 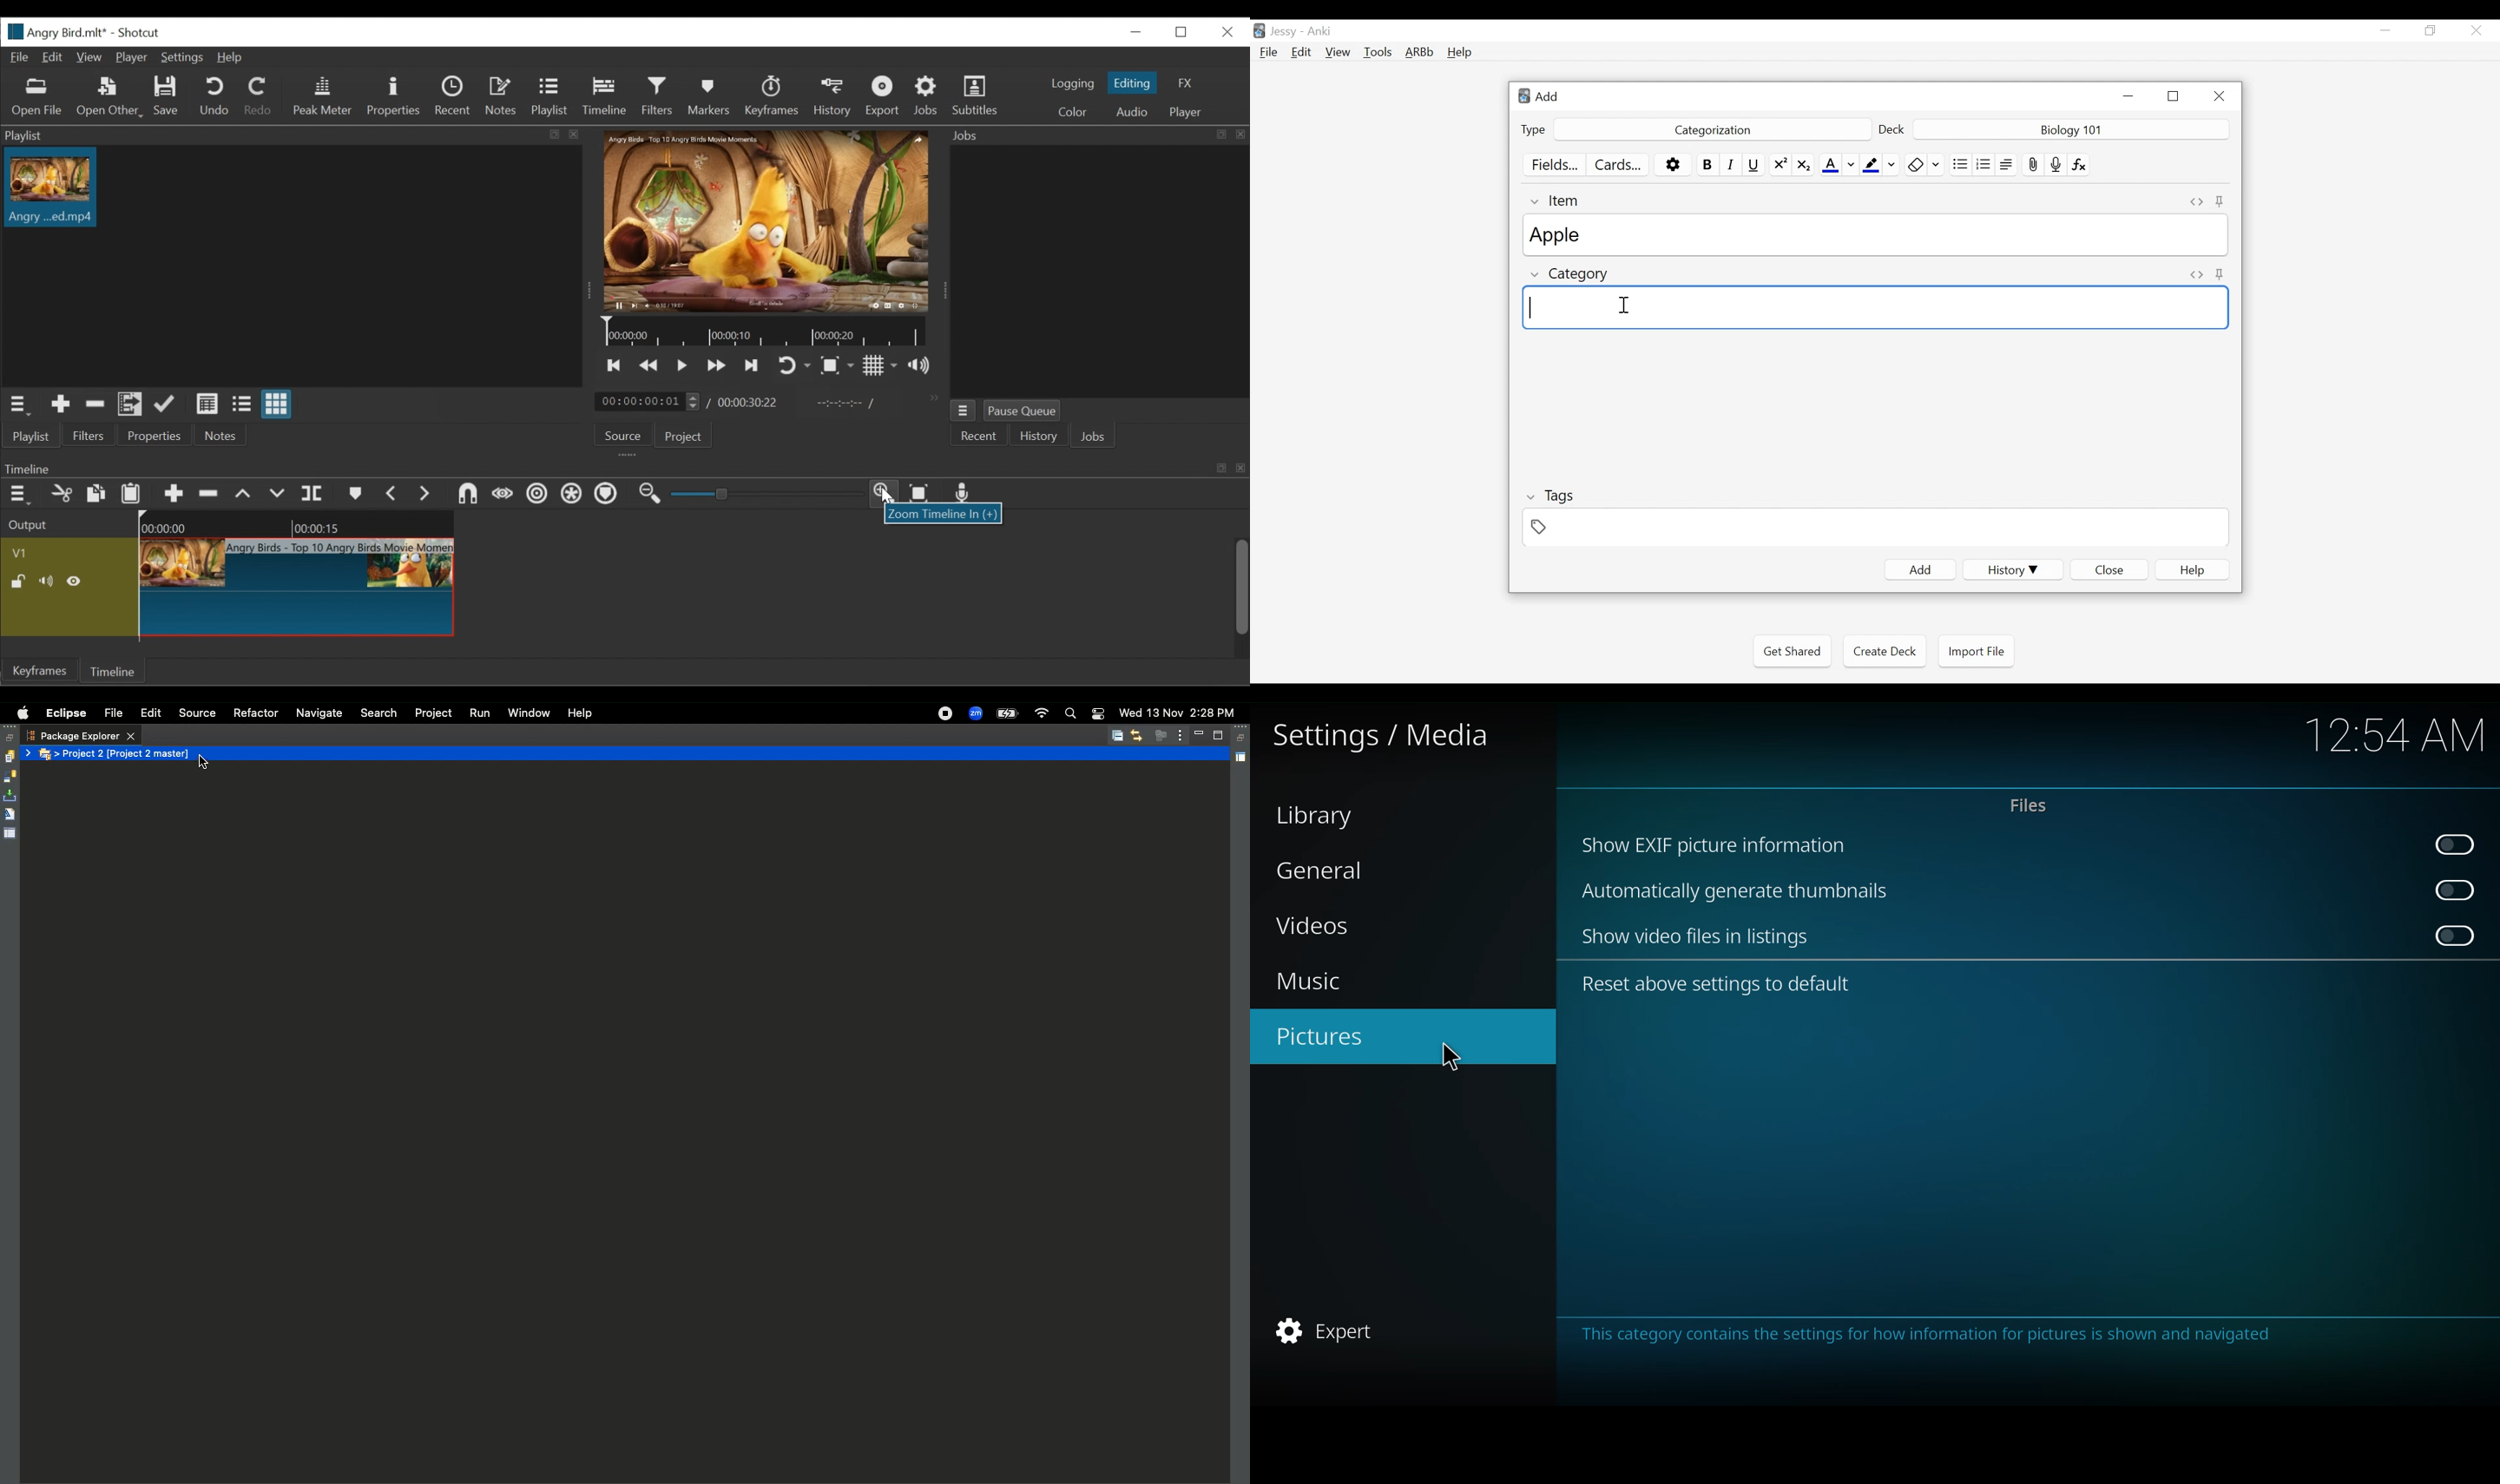 I want to click on Toggle zoom, so click(x=837, y=365).